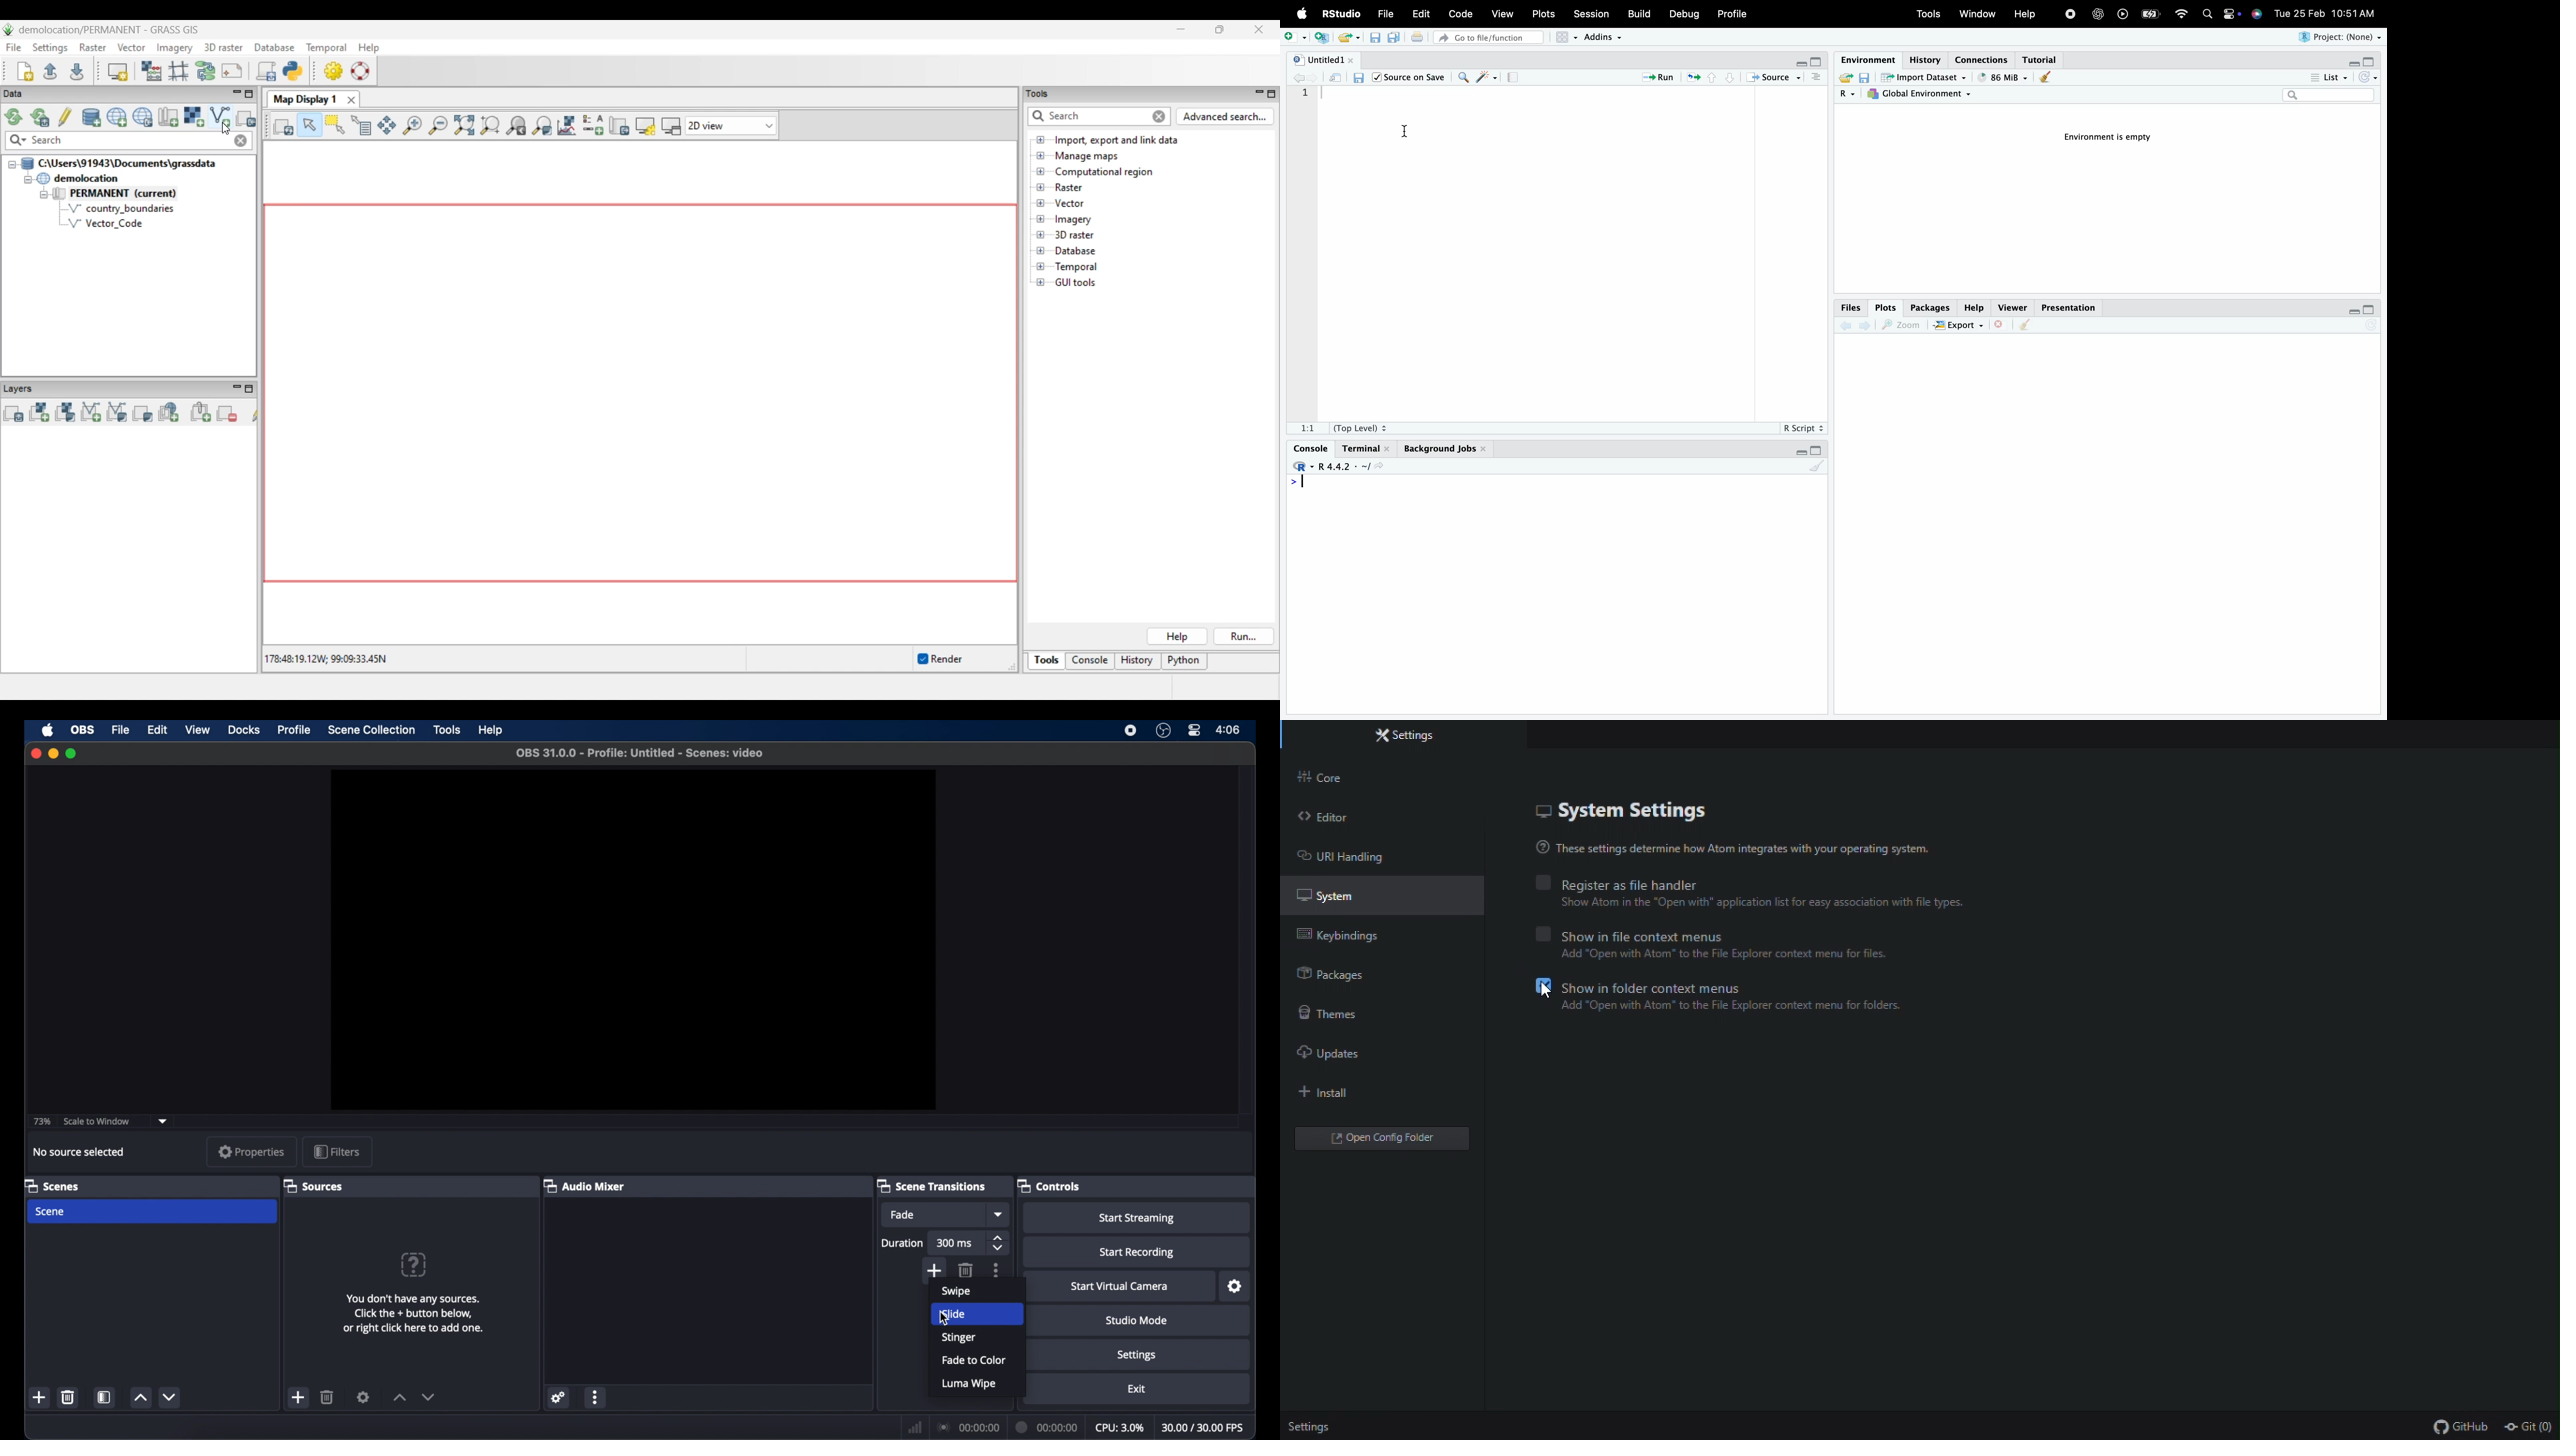 This screenshot has width=2576, height=1456. I want to click on List, so click(2325, 76).